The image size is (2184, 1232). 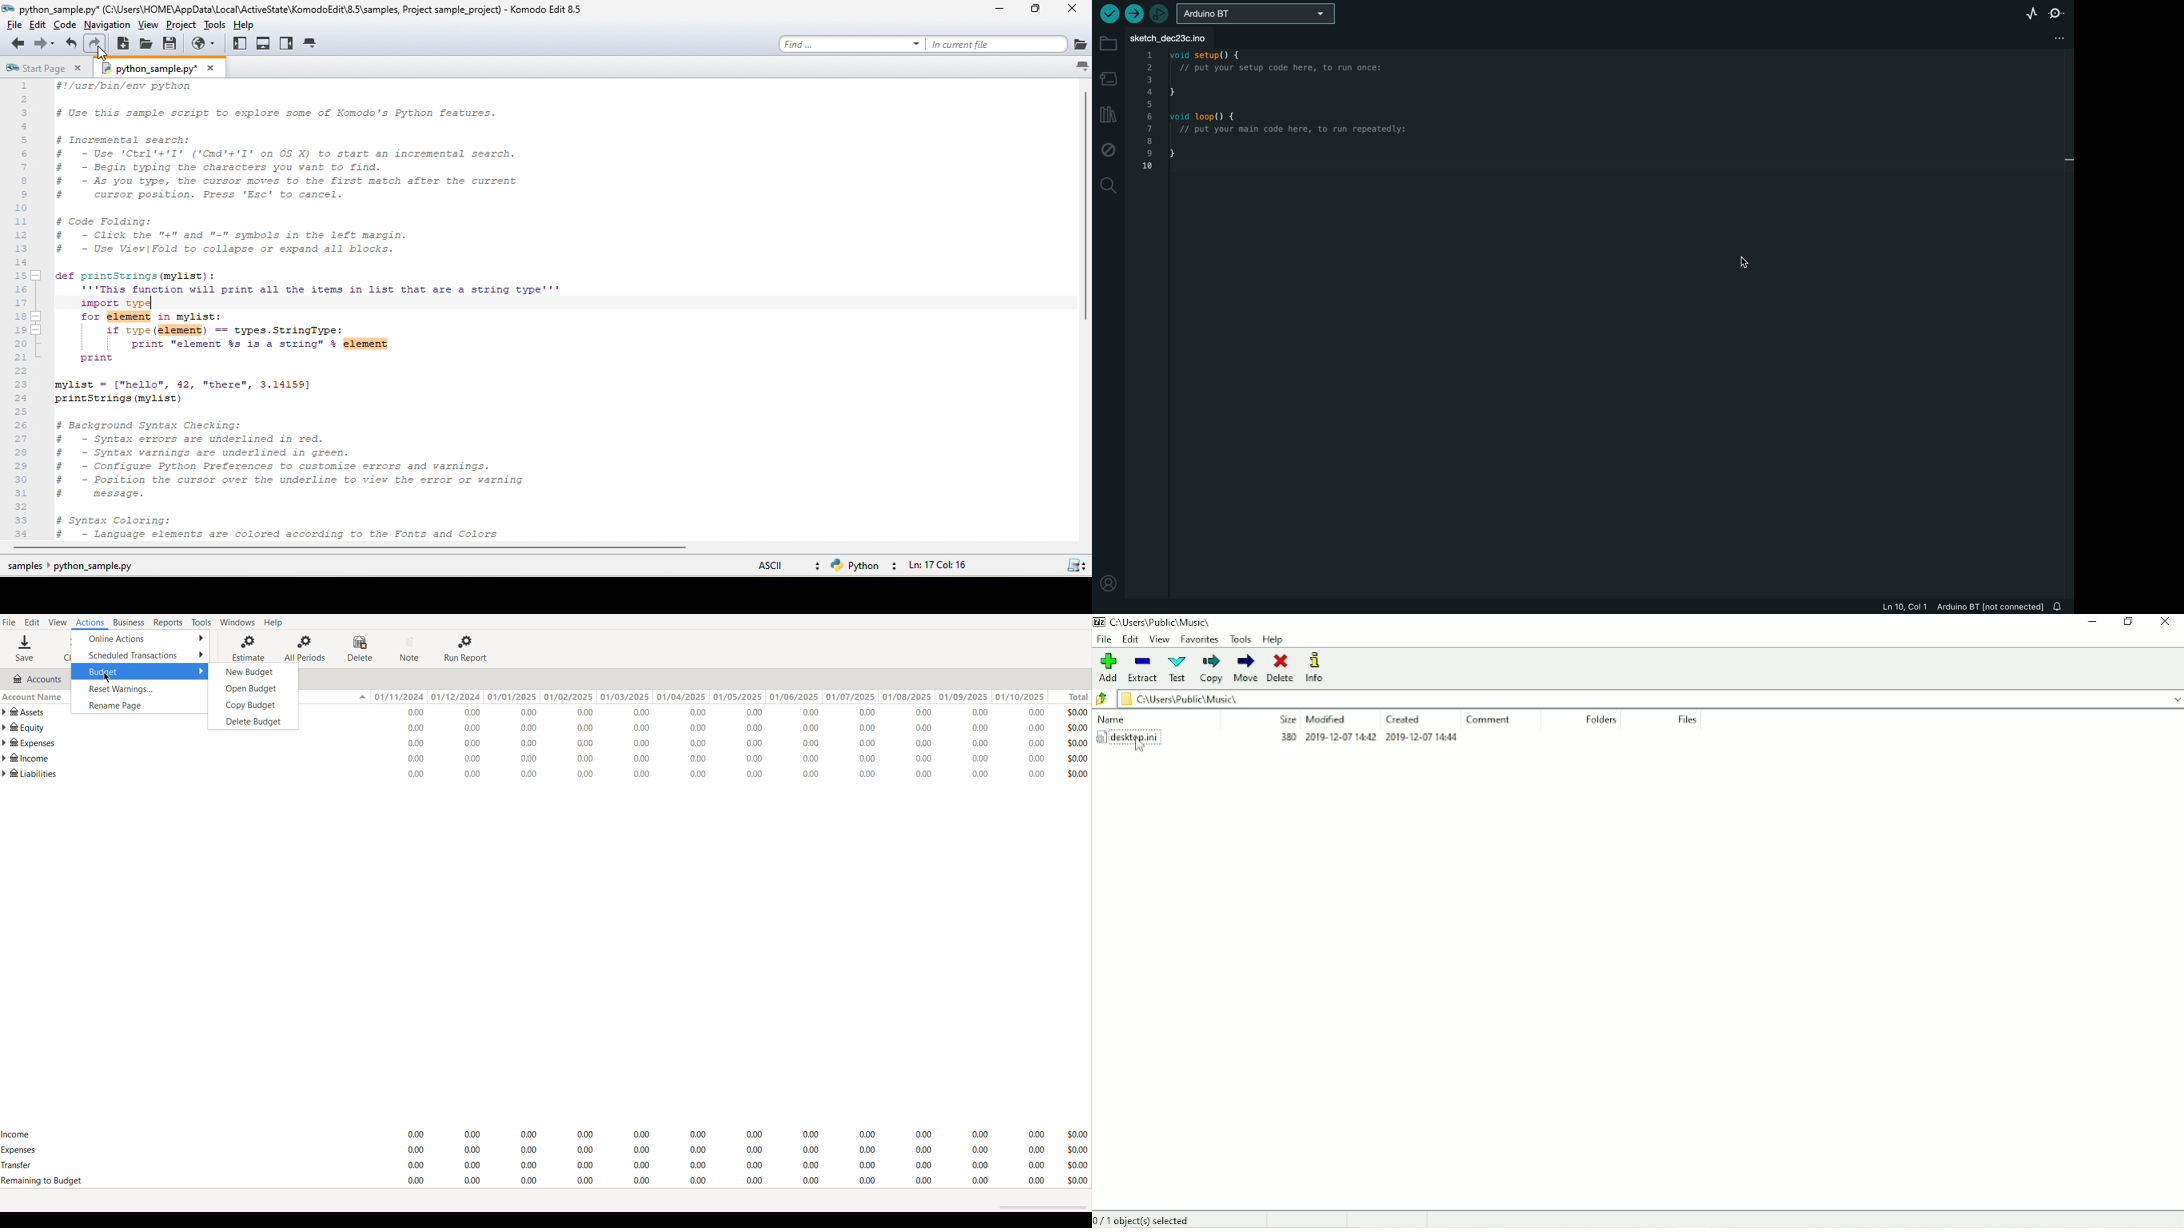 What do you see at coordinates (994, 9) in the screenshot?
I see `minimize` at bounding box center [994, 9].